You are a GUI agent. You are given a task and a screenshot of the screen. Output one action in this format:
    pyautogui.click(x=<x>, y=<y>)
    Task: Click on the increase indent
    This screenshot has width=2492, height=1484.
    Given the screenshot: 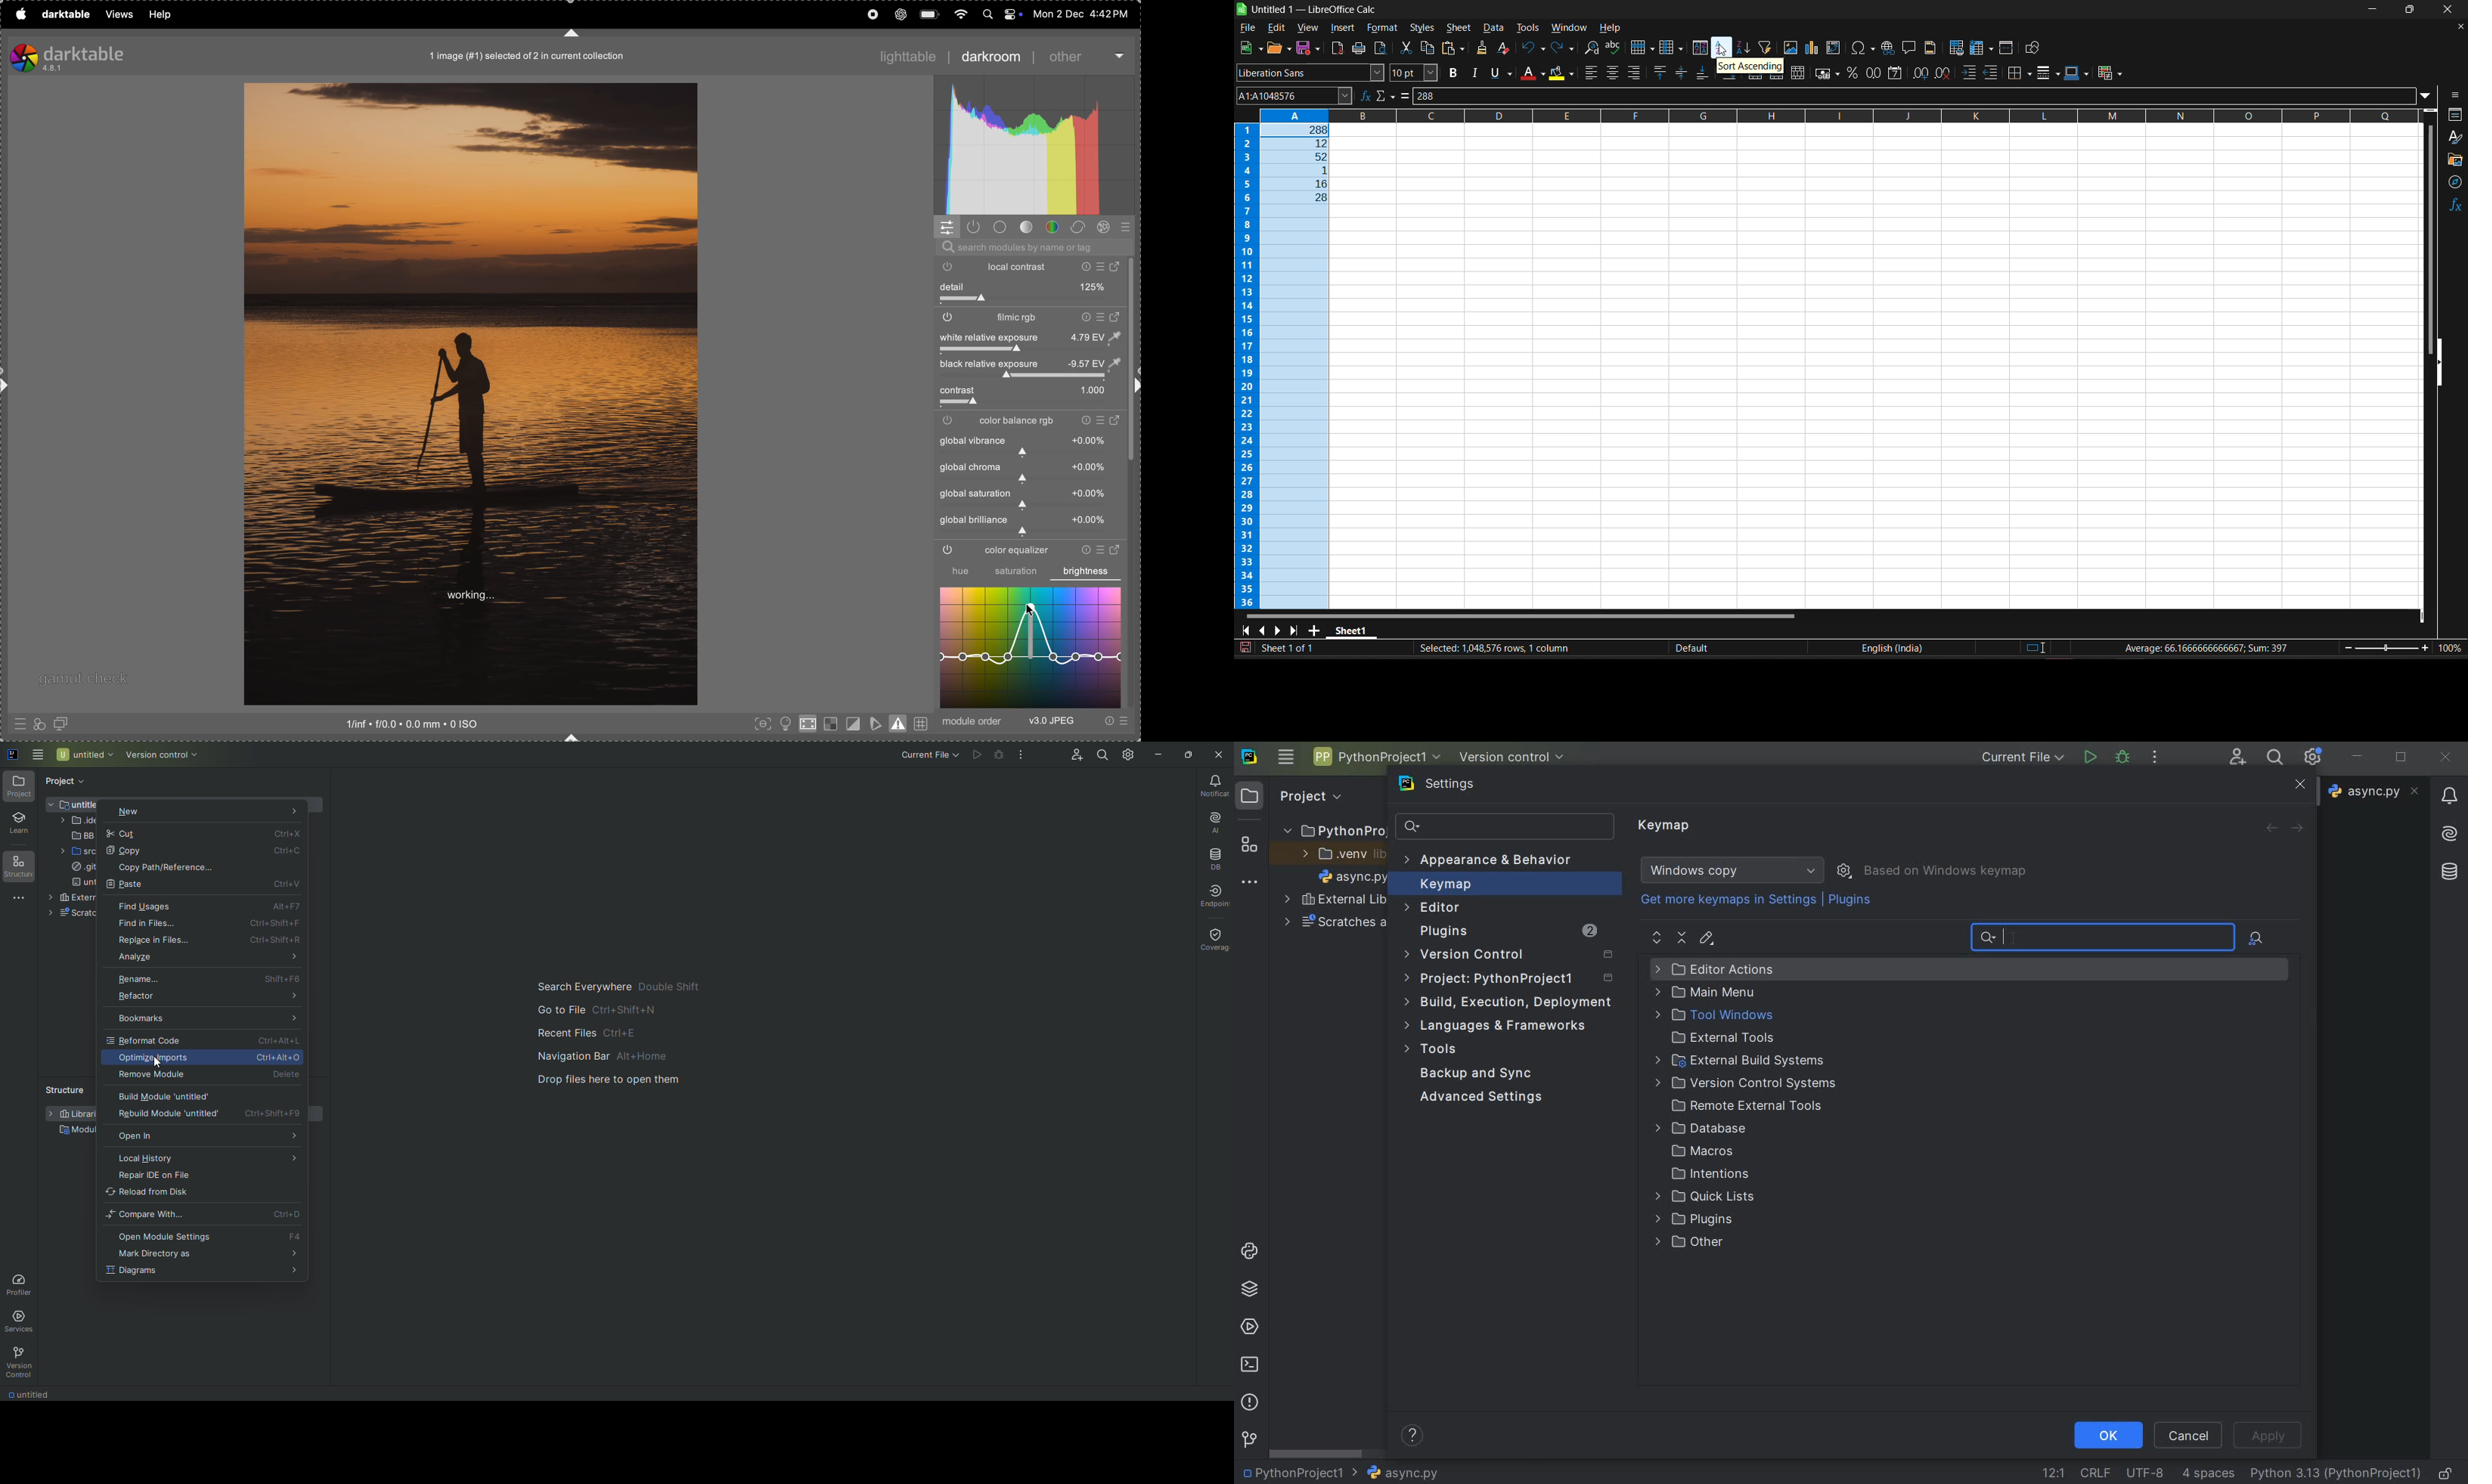 What is the action you would take?
    pyautogui.click(x=1970, y=73)
    